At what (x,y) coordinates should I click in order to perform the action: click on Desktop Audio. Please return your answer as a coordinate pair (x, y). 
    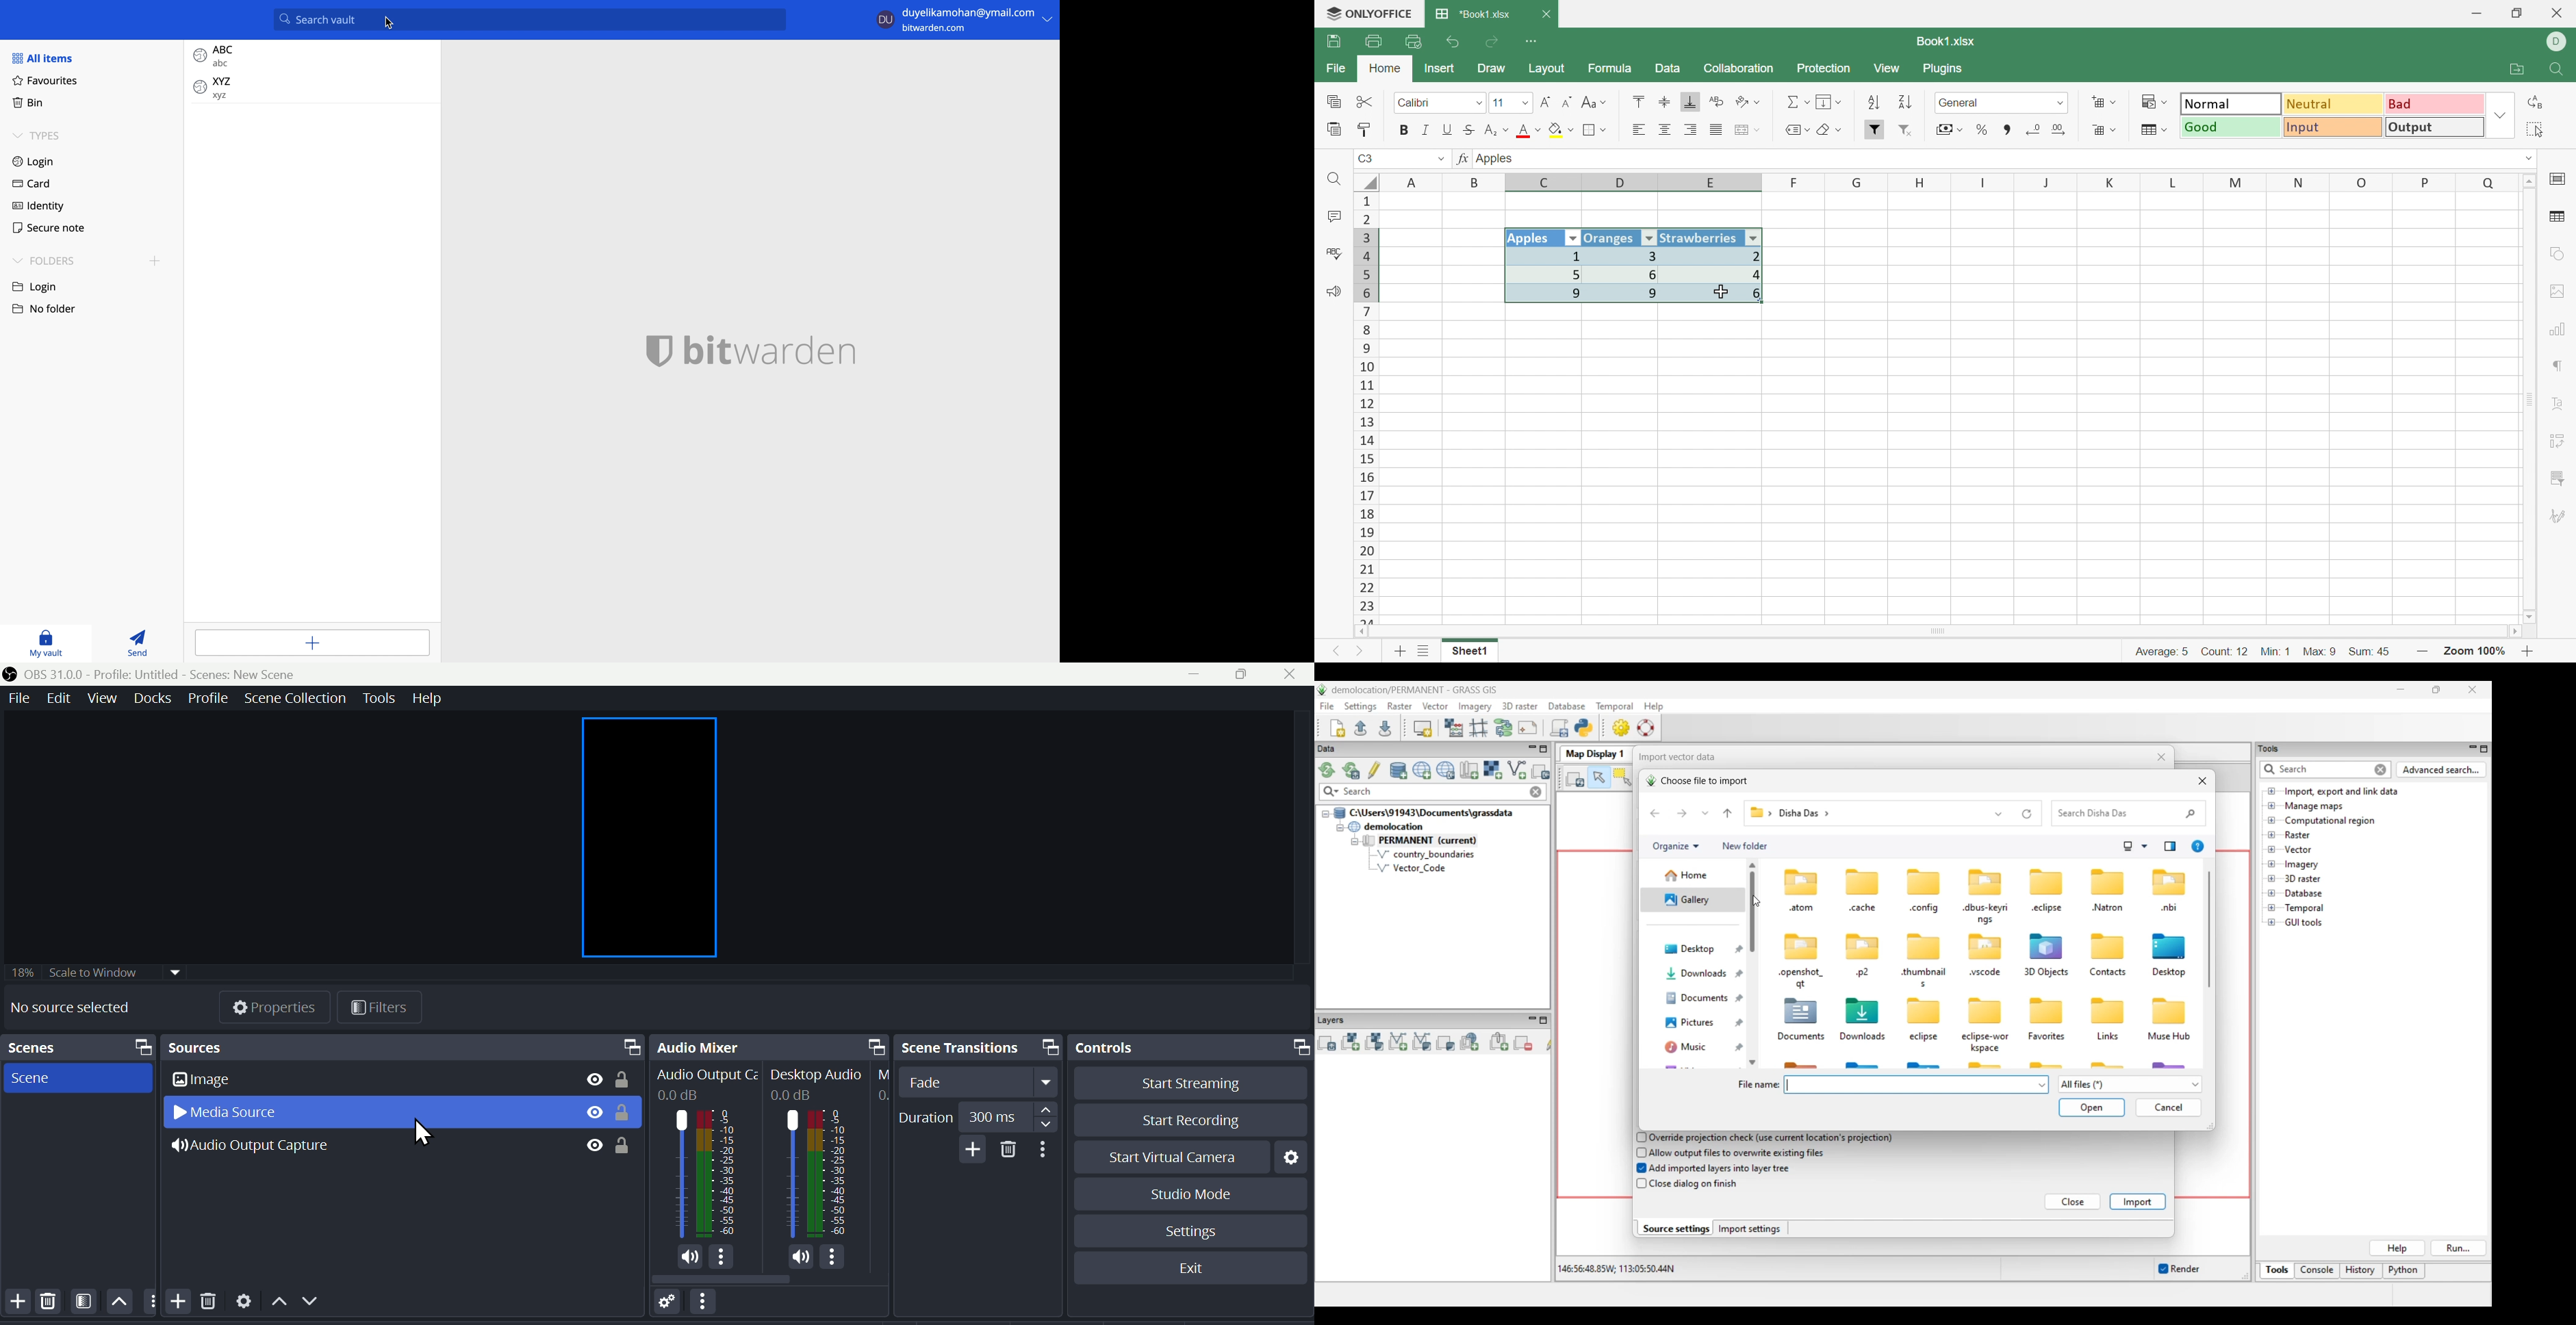
    Looking at the image, I should click on (818, 1076).